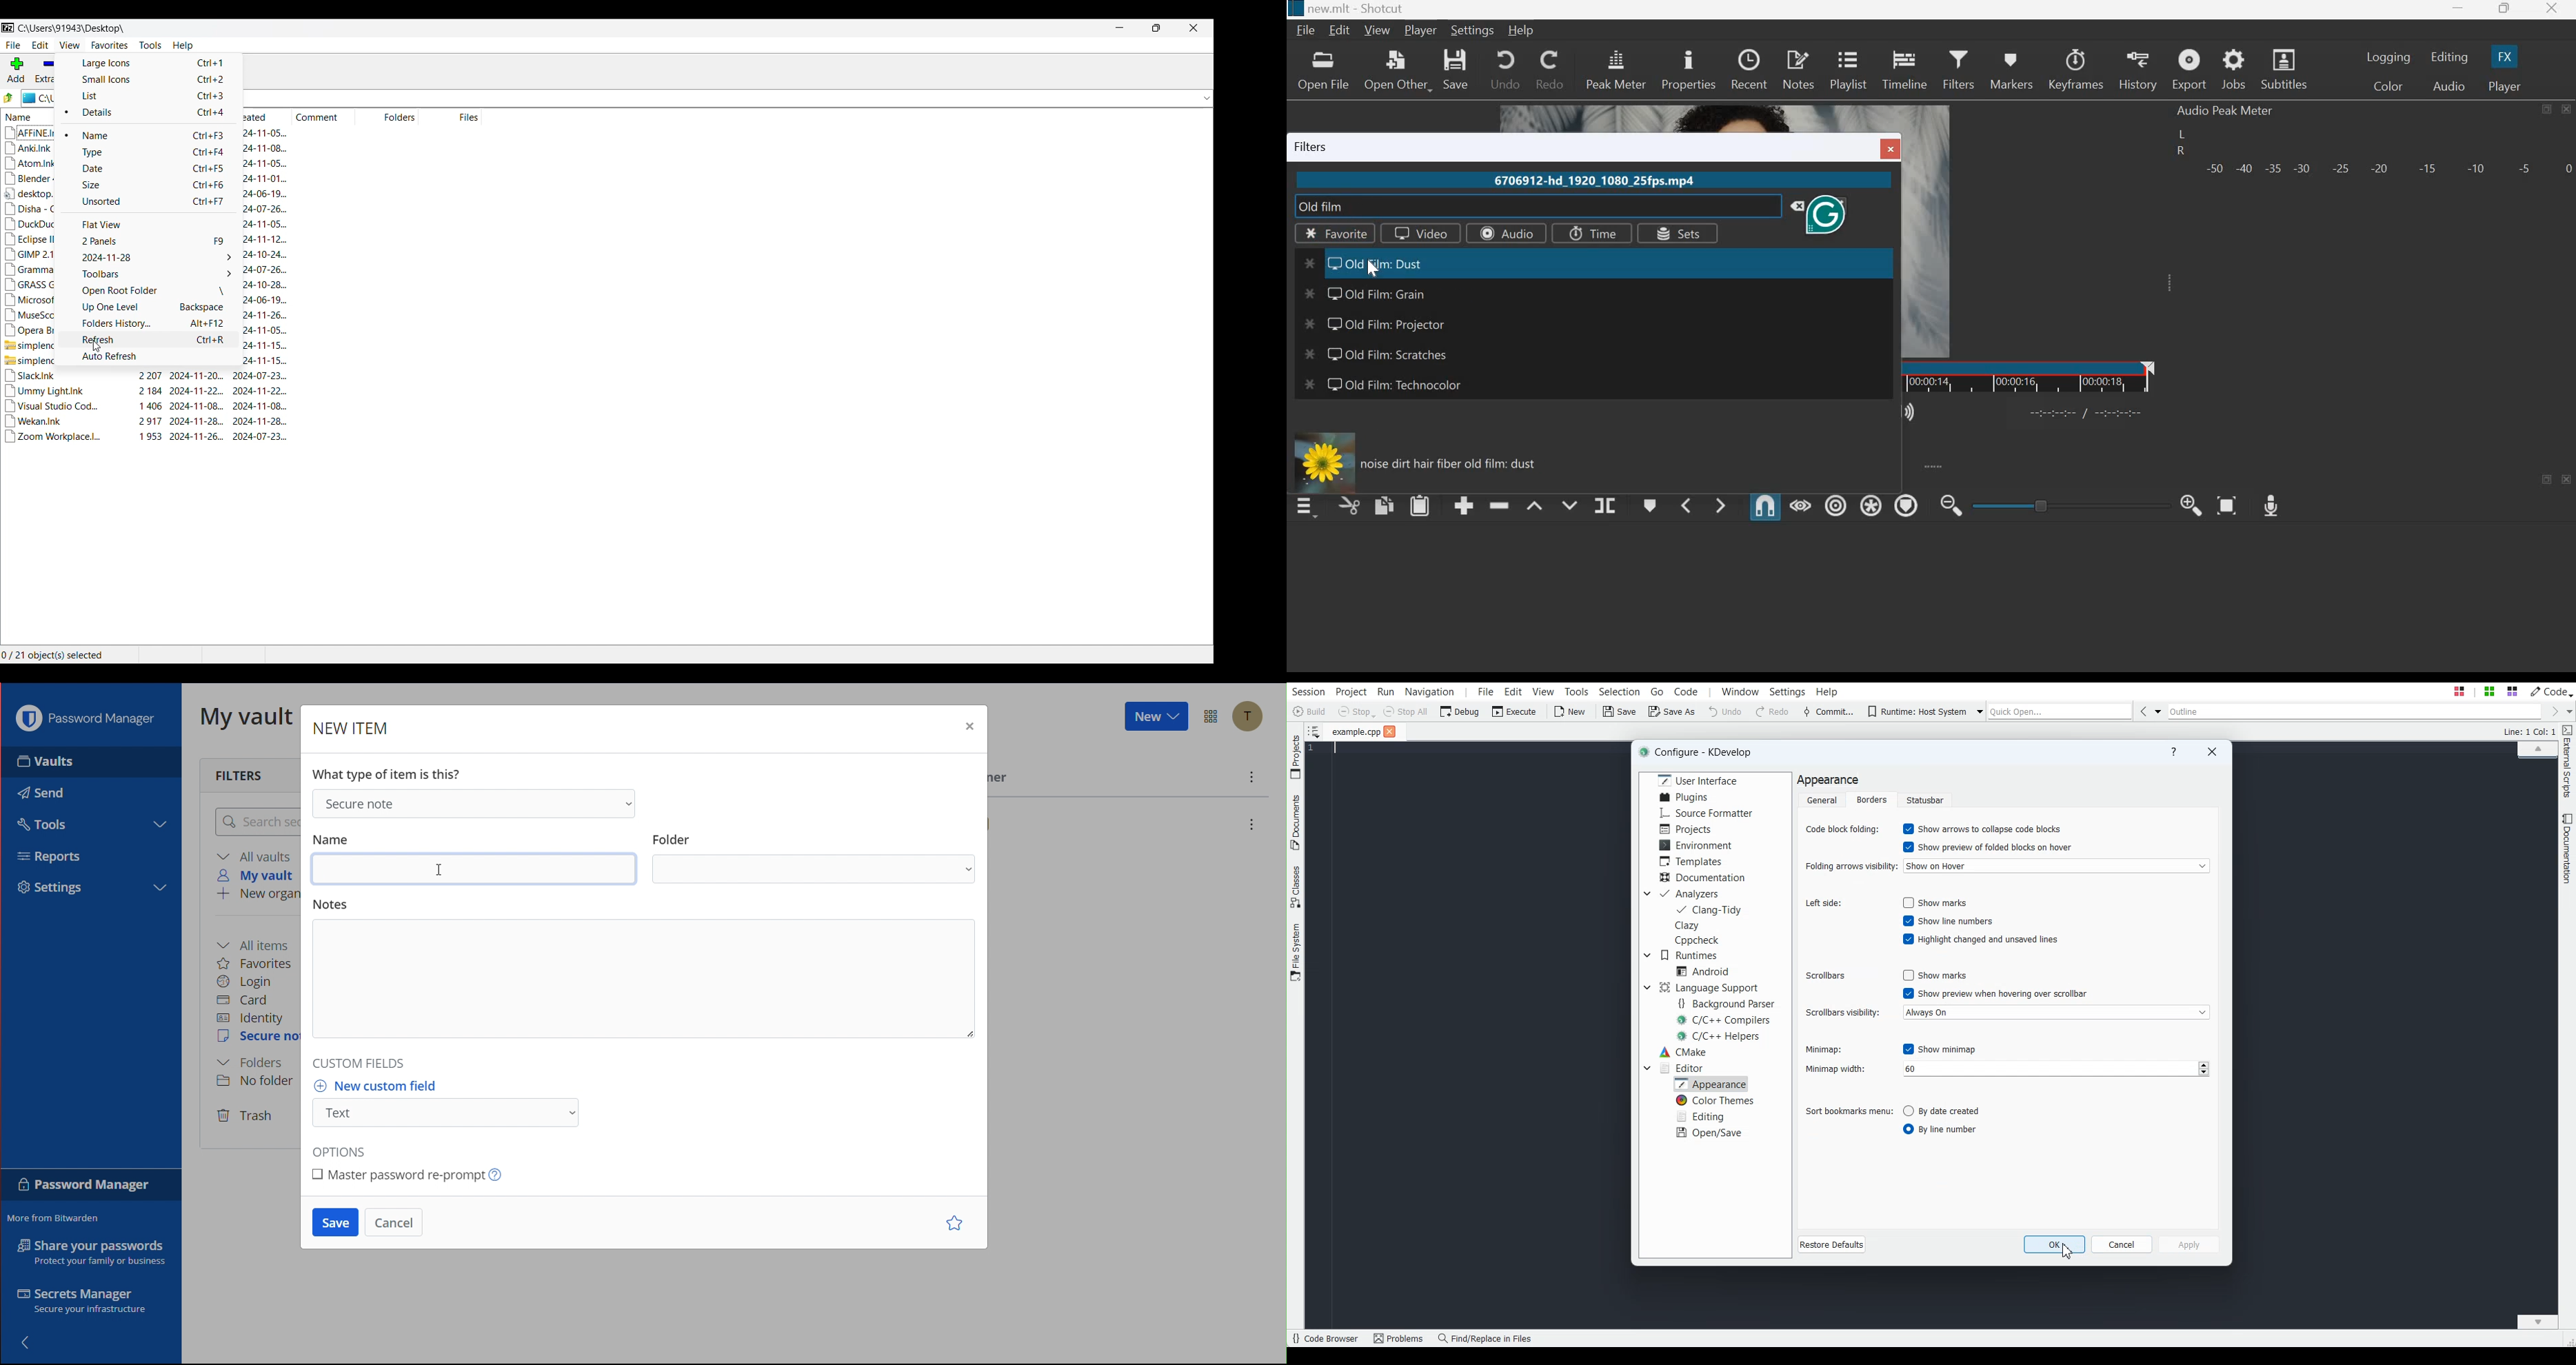  I want to click on File, so click(13, 46).